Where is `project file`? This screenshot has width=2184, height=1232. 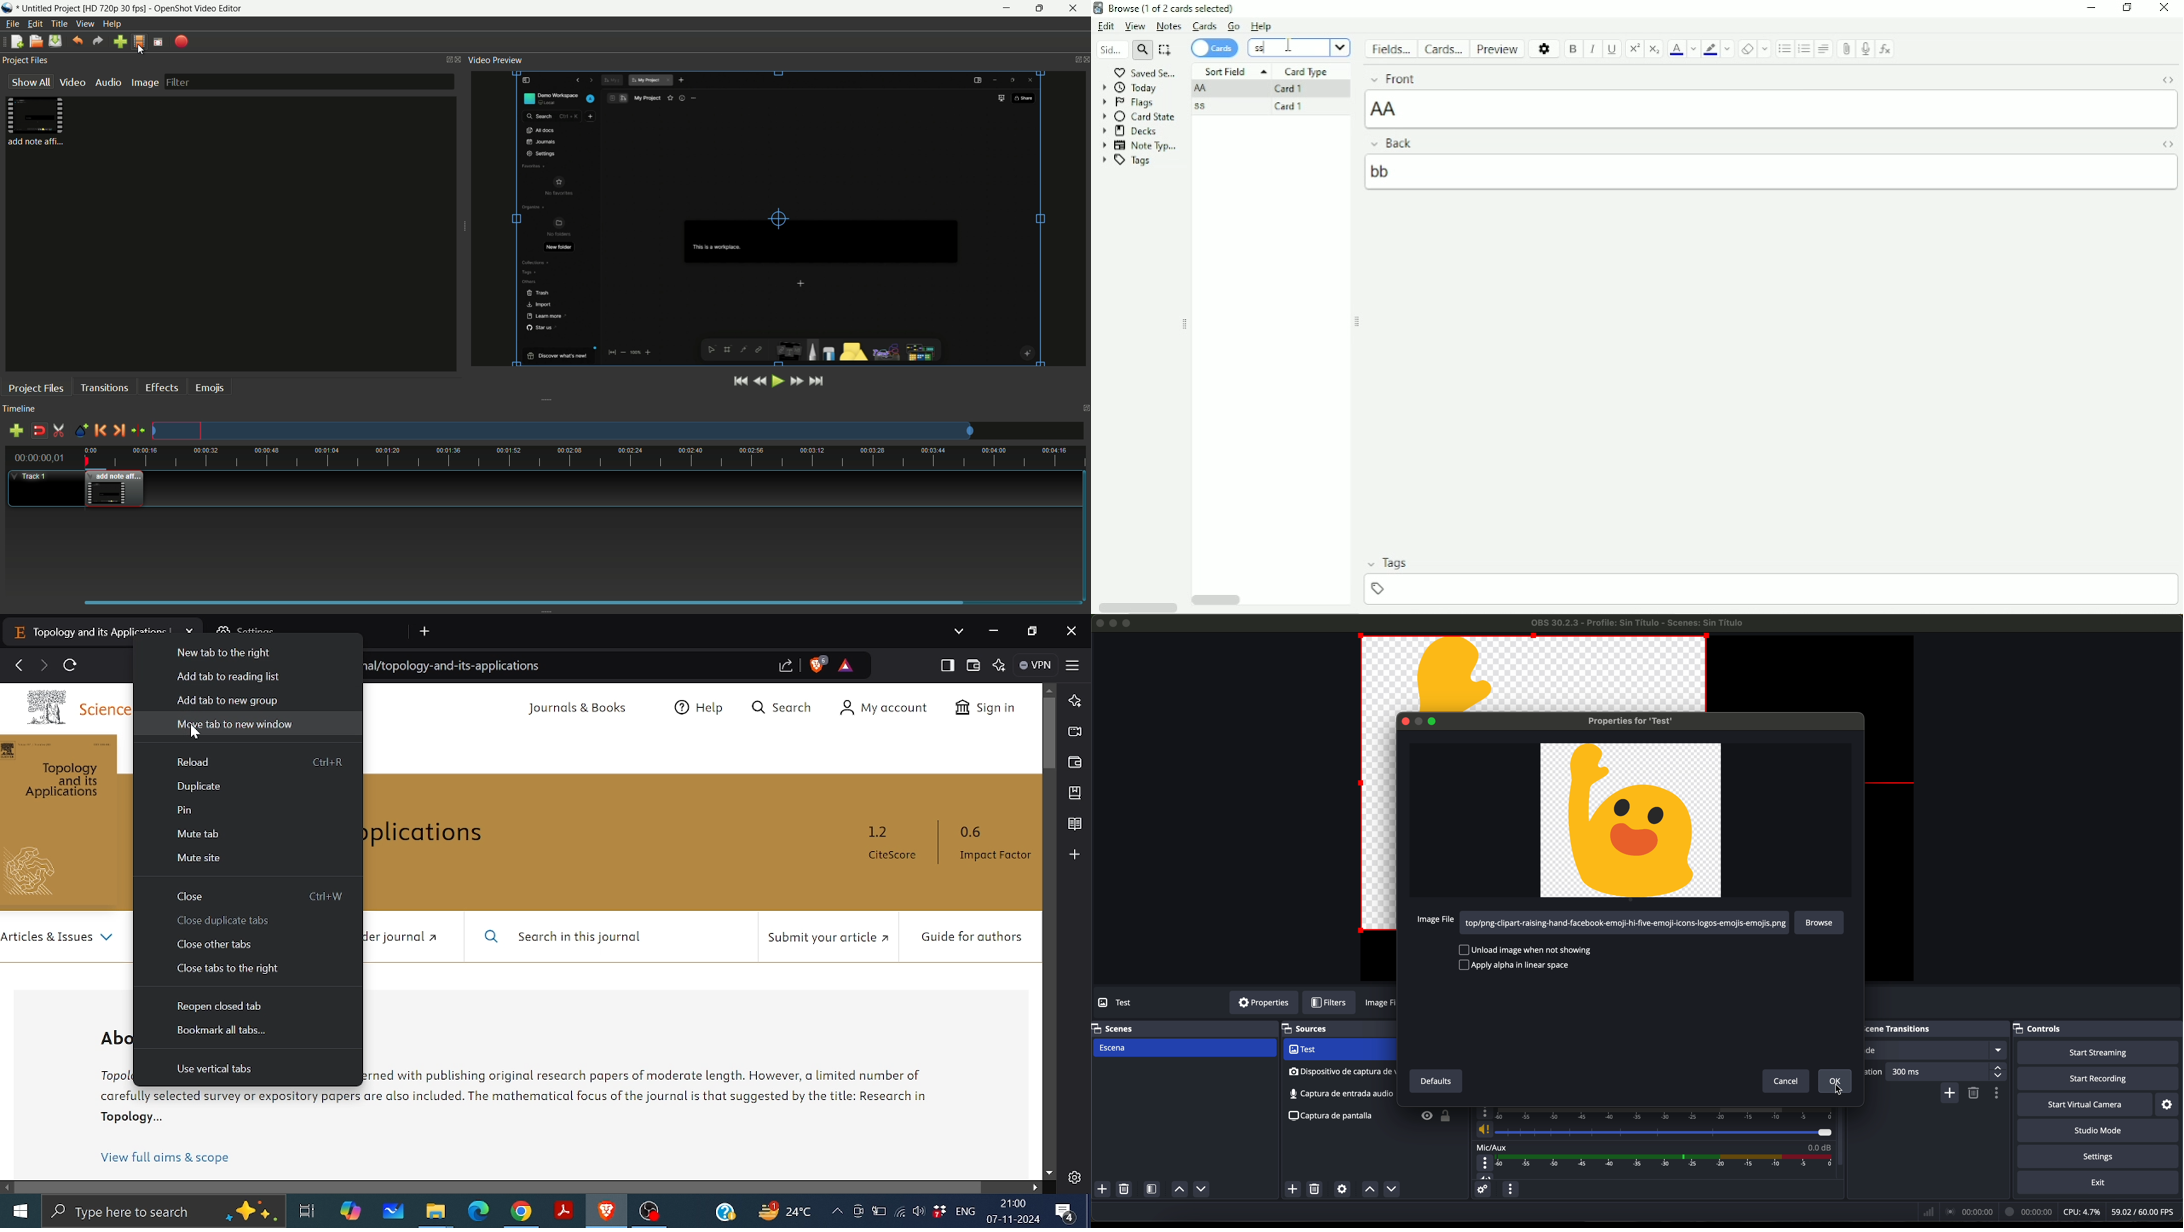 project file is located at coordinates (38, 121).